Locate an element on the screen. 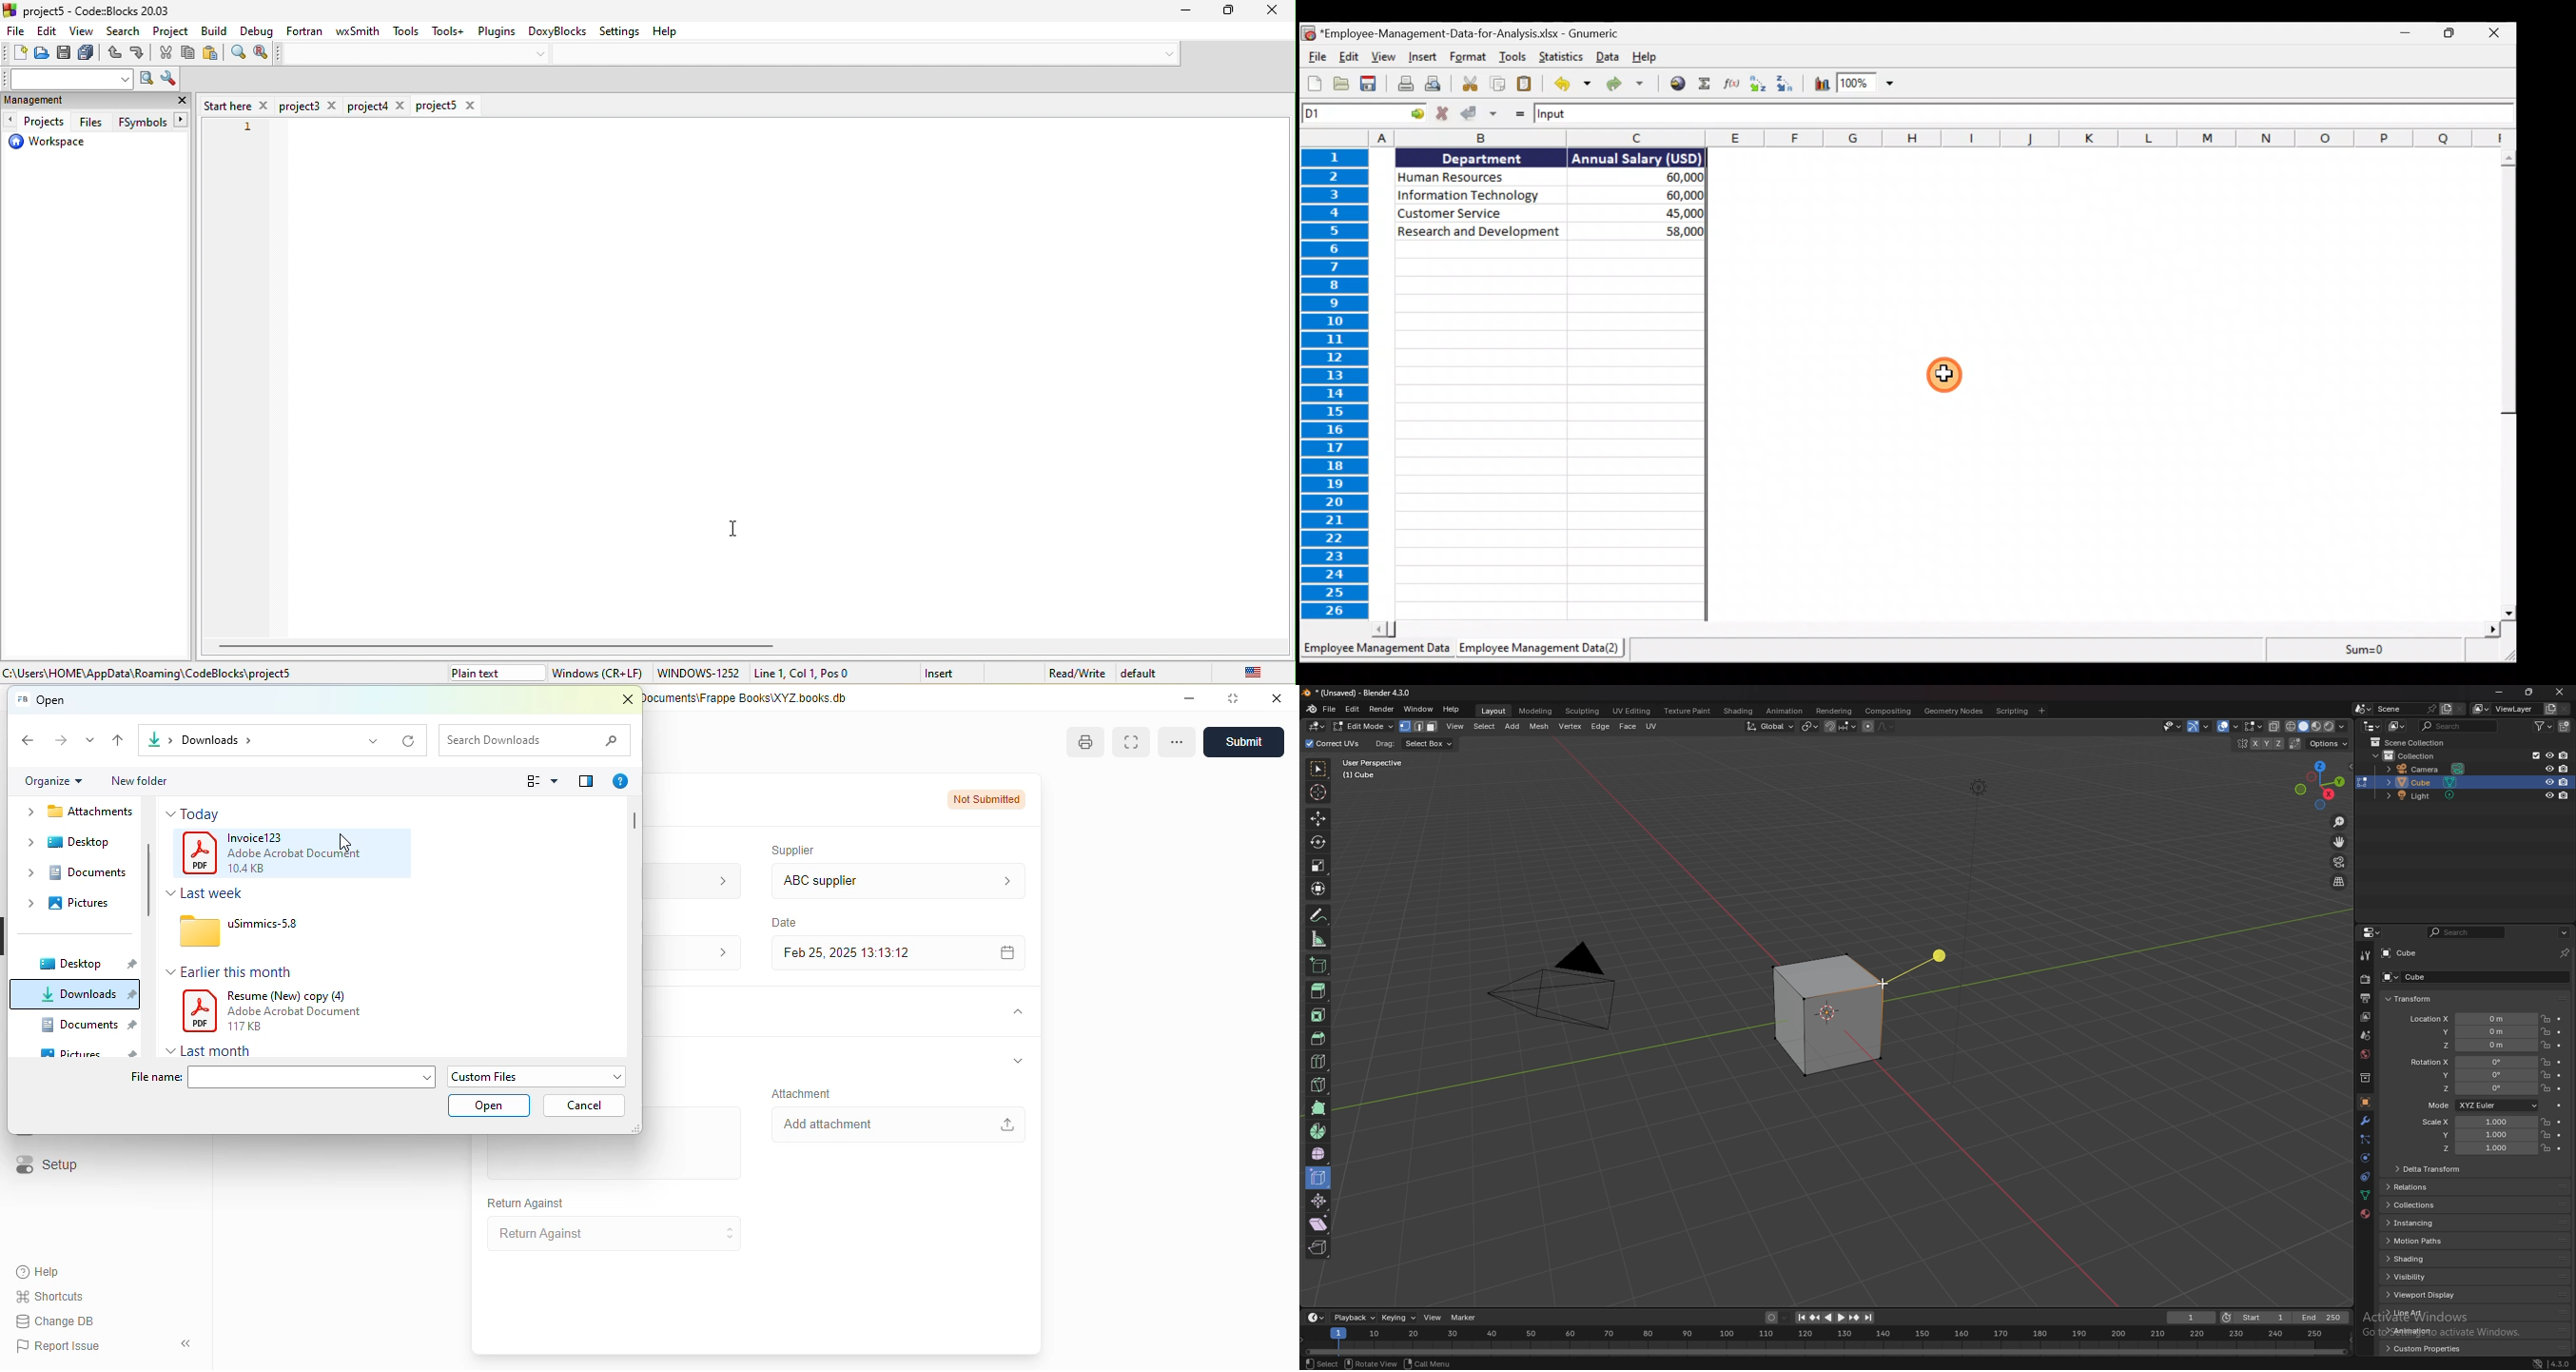 This screenshot has height=1372, width=2576. dropdown is located at coordinates (171, 813).